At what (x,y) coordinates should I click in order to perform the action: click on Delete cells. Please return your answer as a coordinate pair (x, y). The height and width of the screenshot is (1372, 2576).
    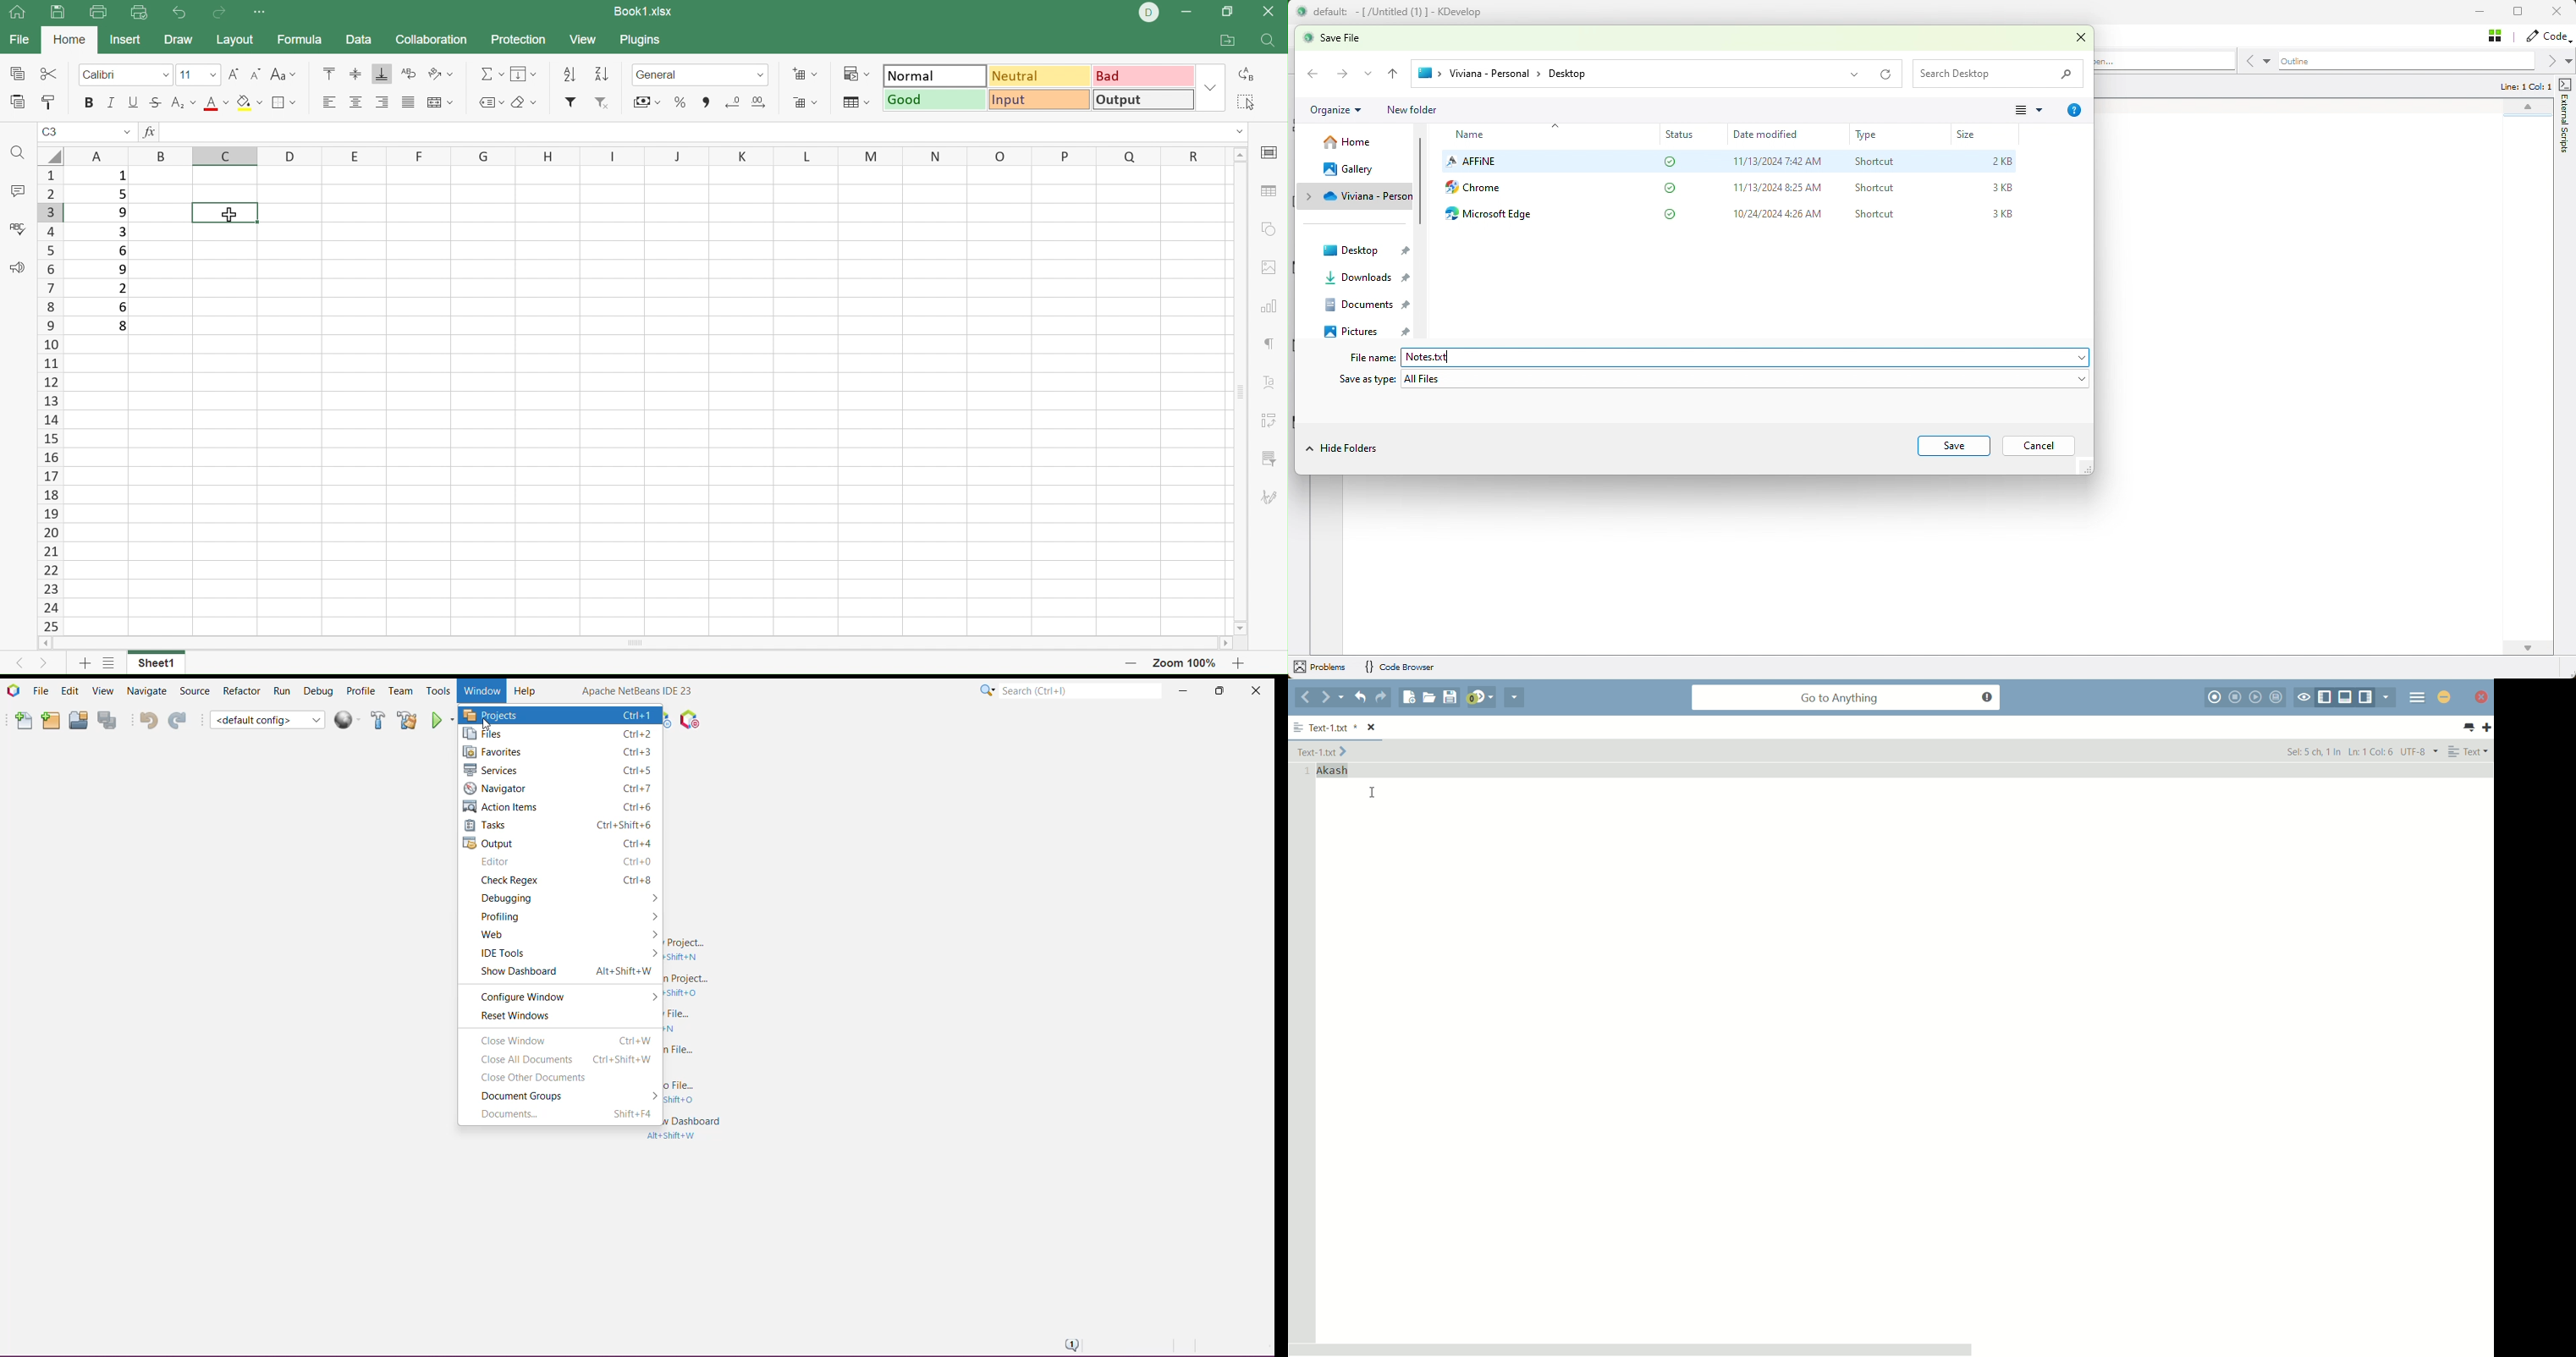
    Looking at the image, I should click on (806, 105).